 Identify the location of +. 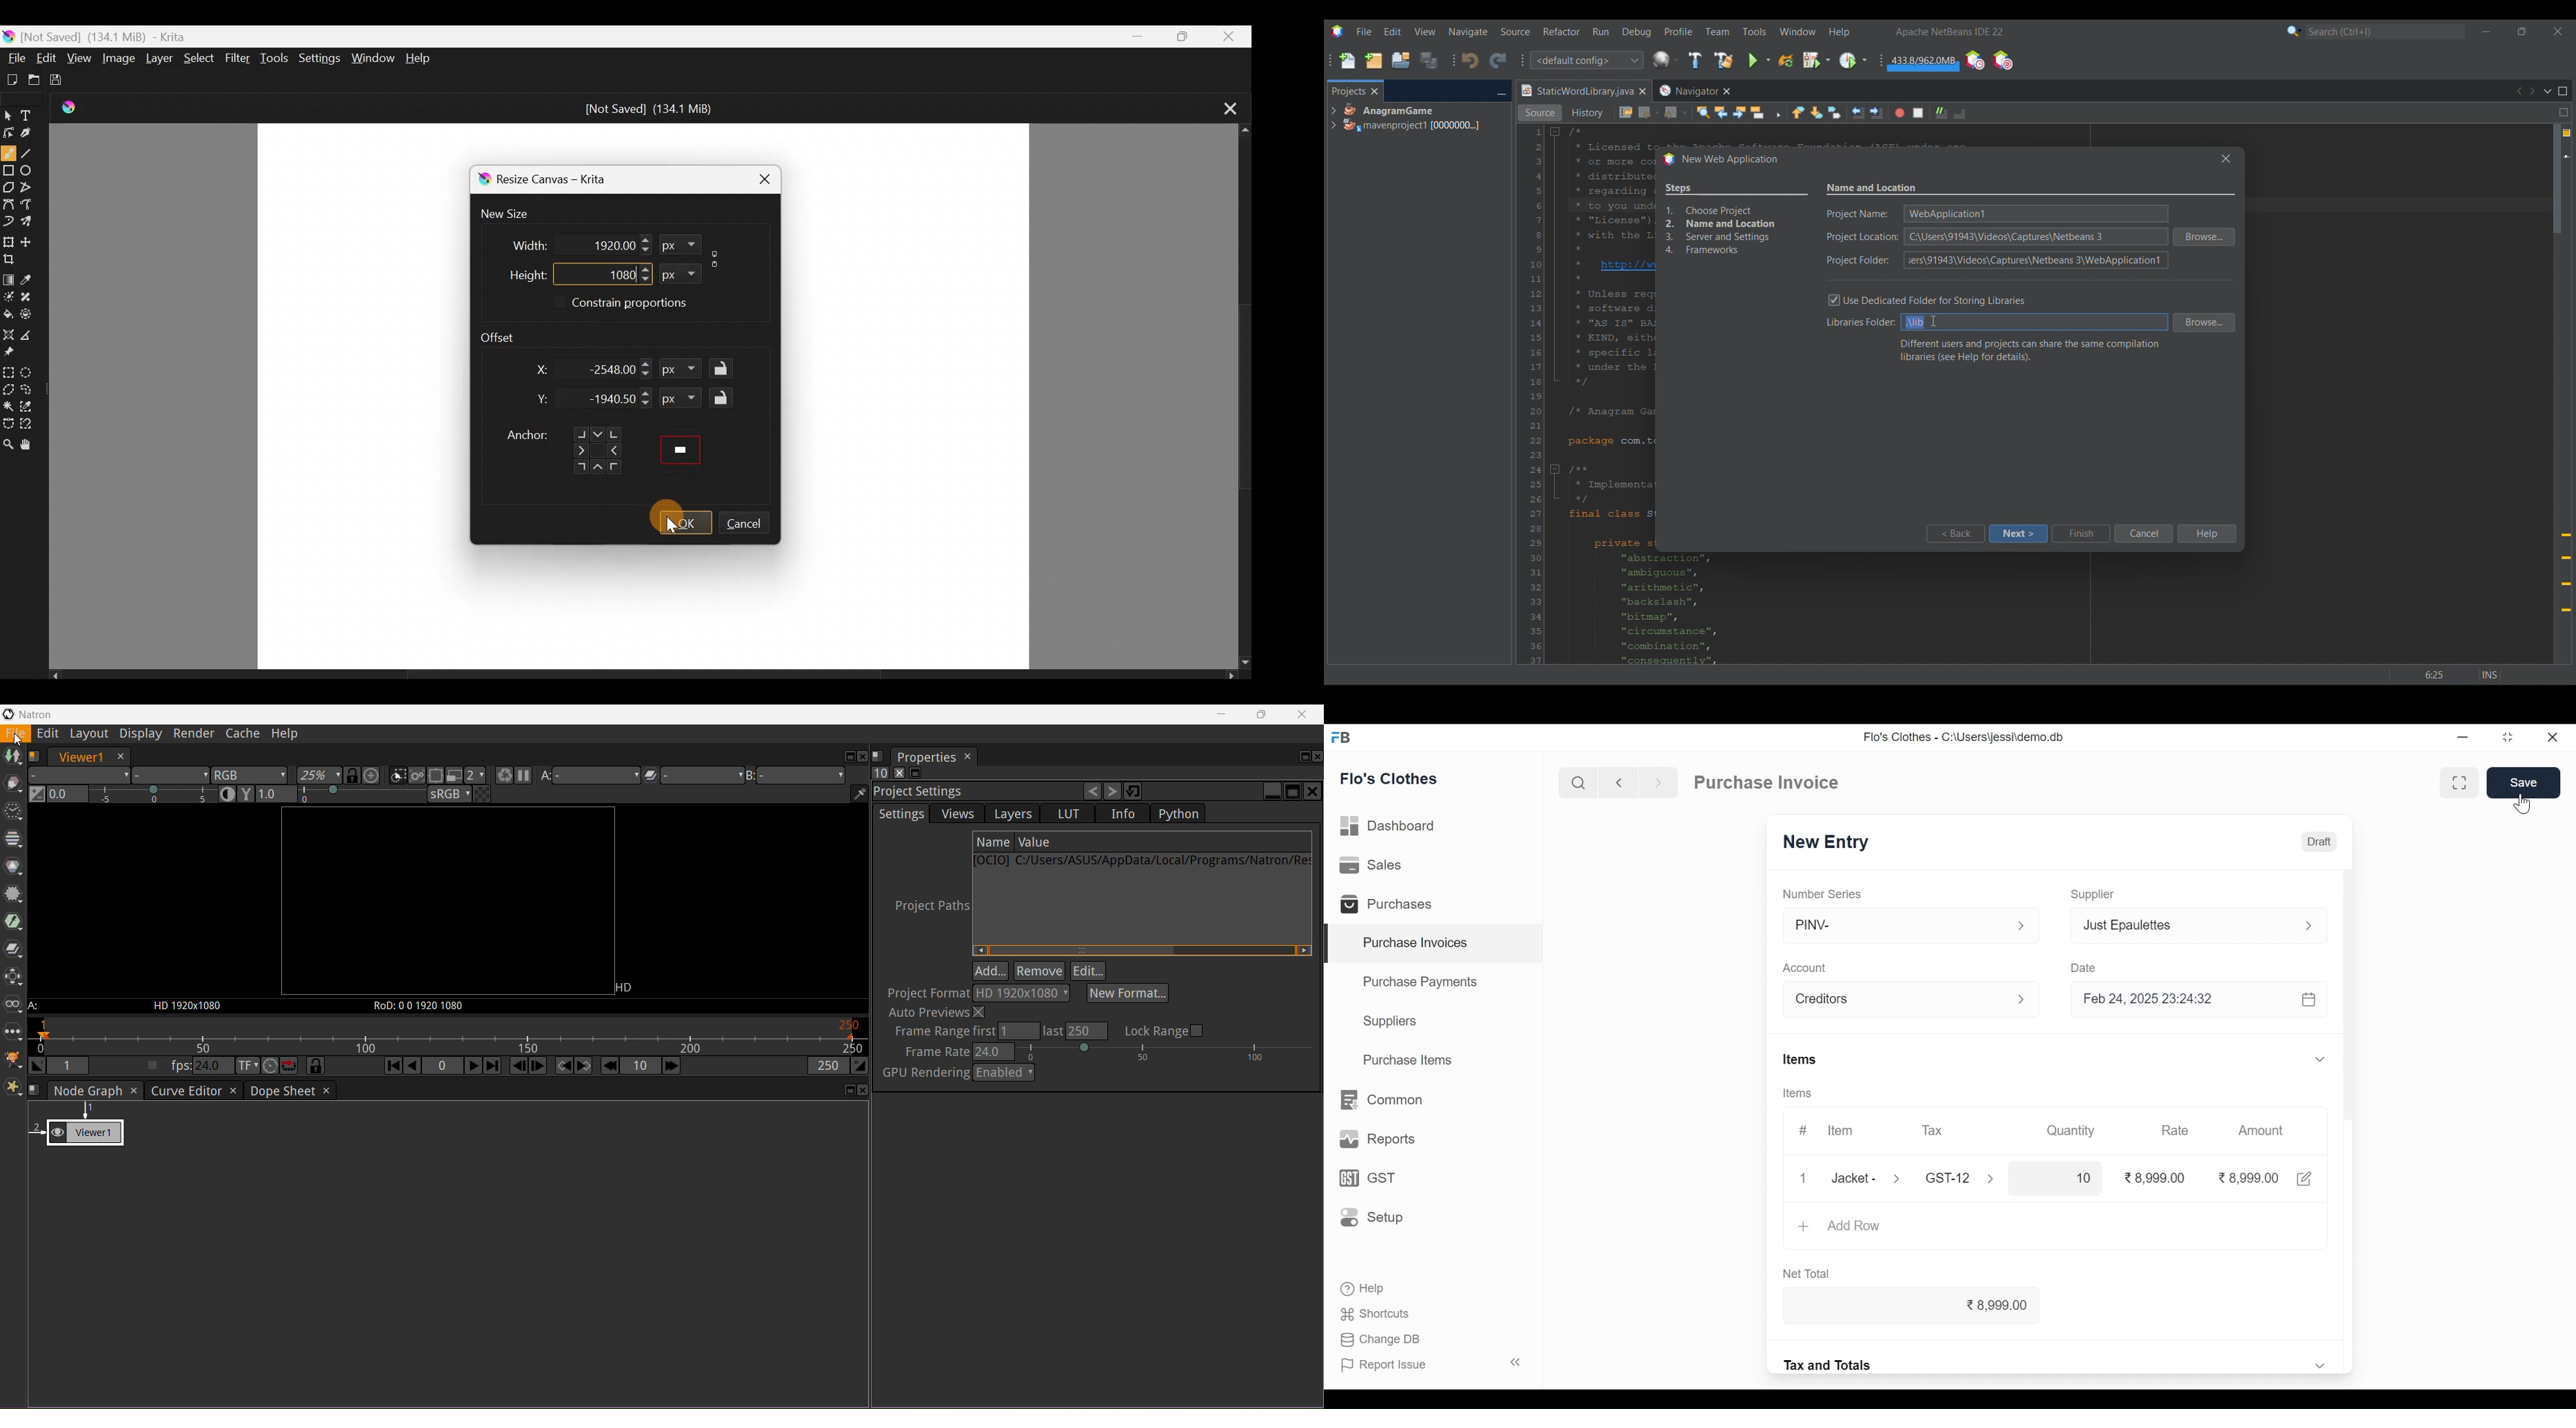
(1803, 1228).